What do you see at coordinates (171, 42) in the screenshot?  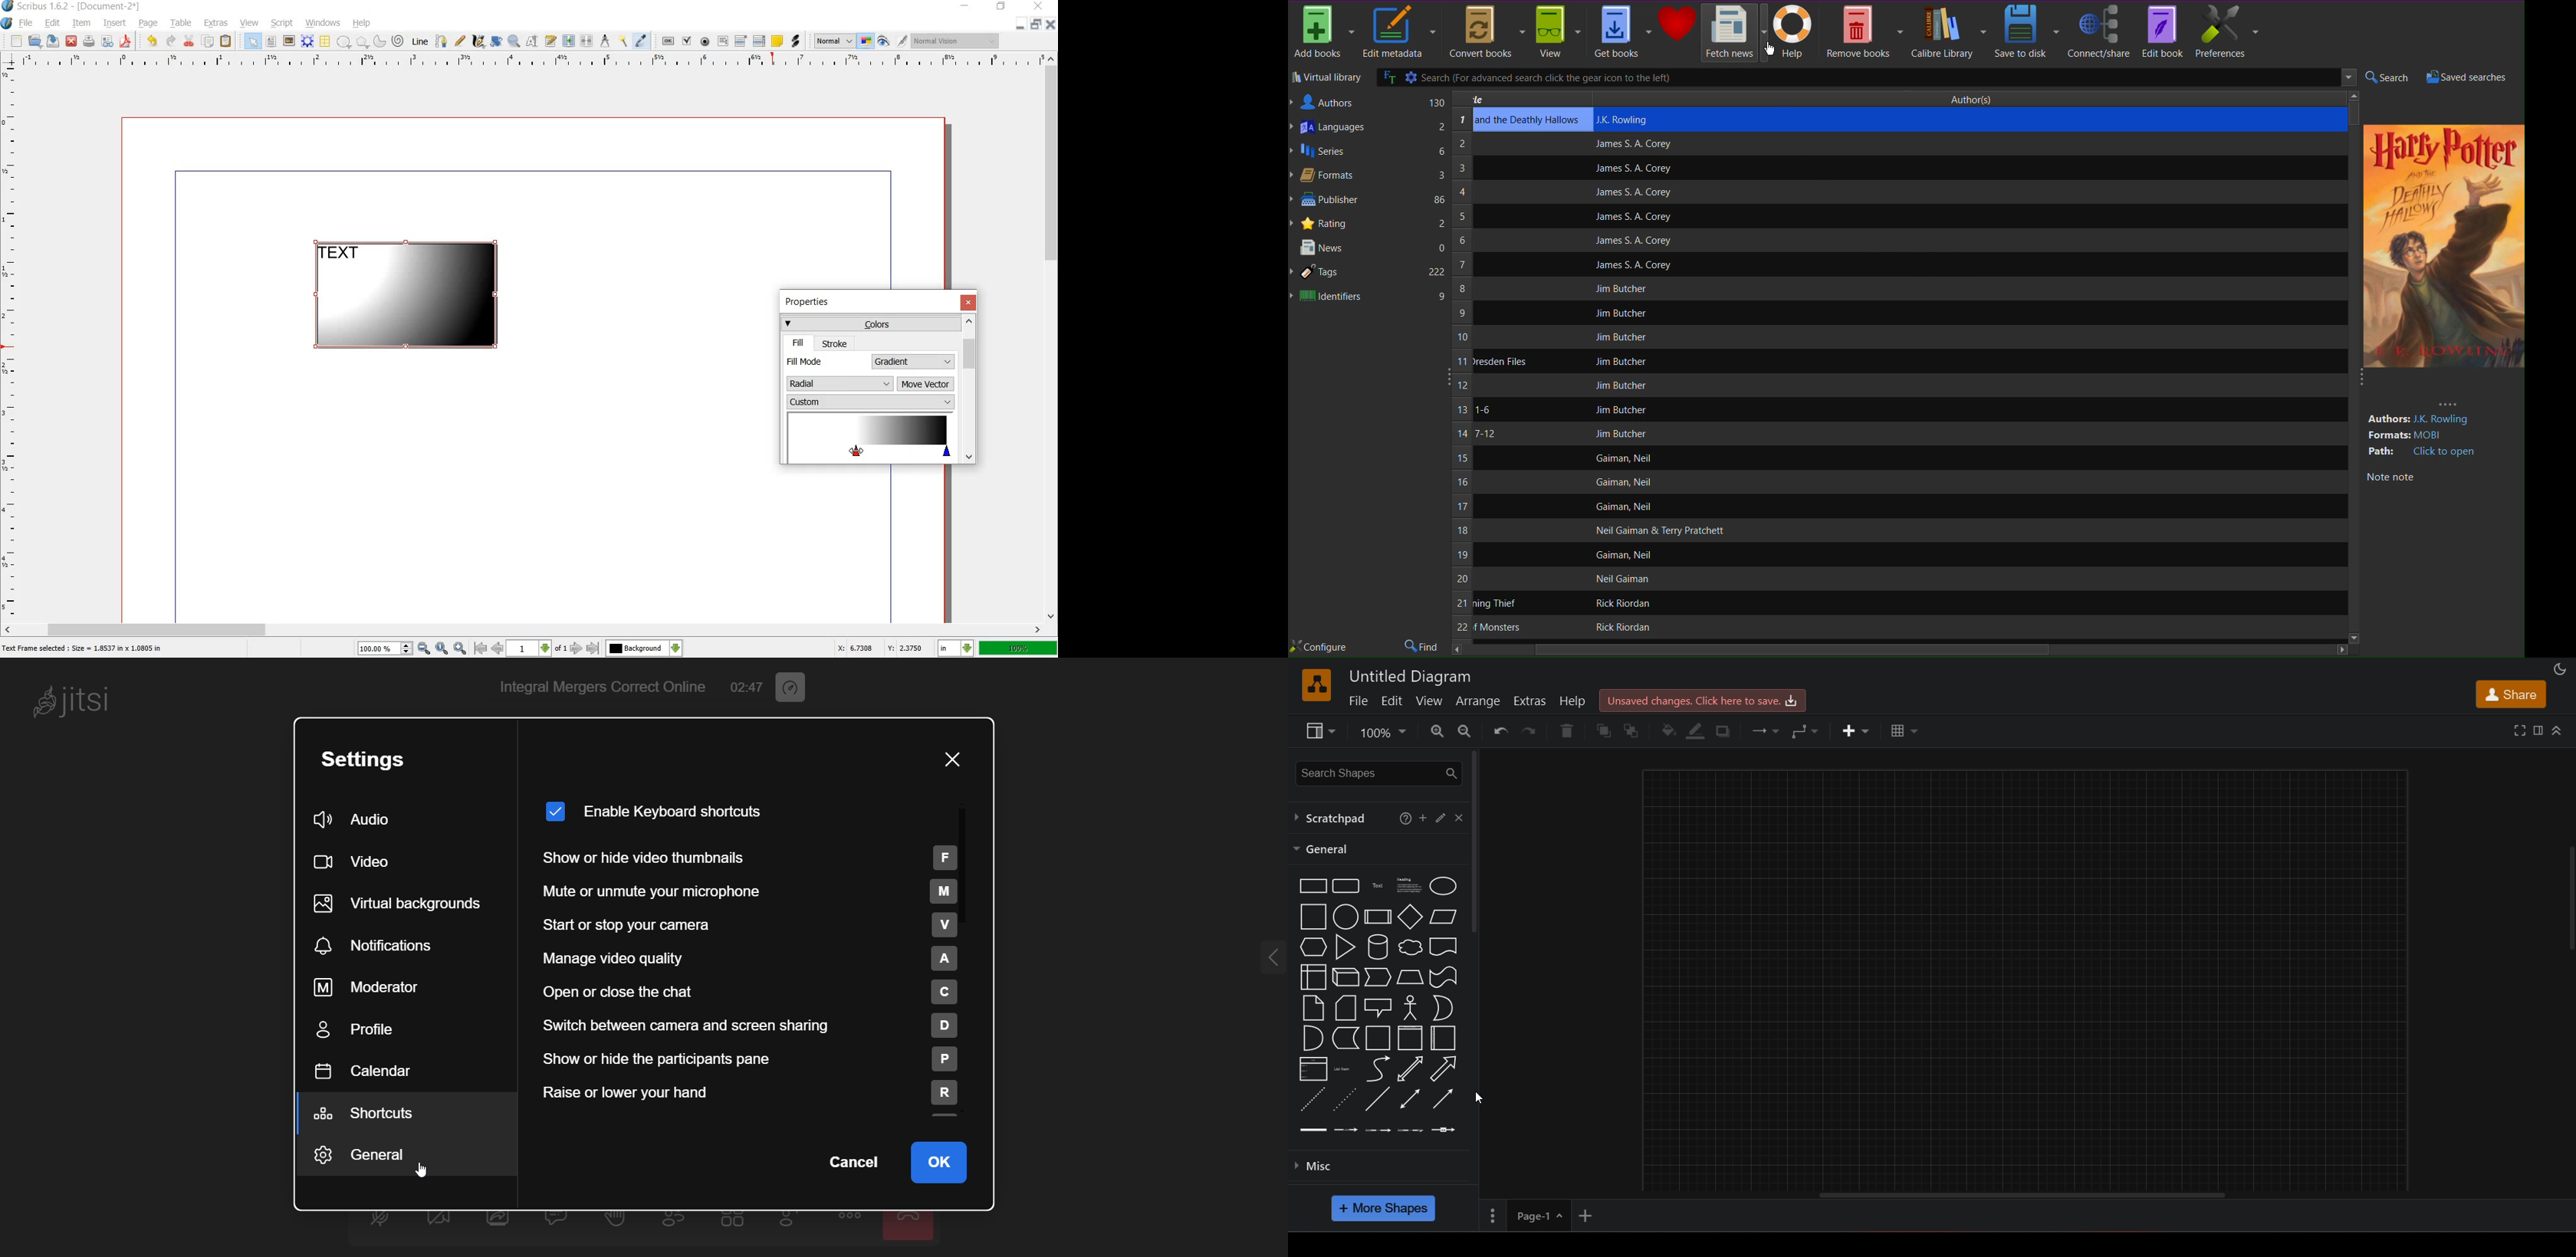 I see `redo` at bounding box center [171, 42].